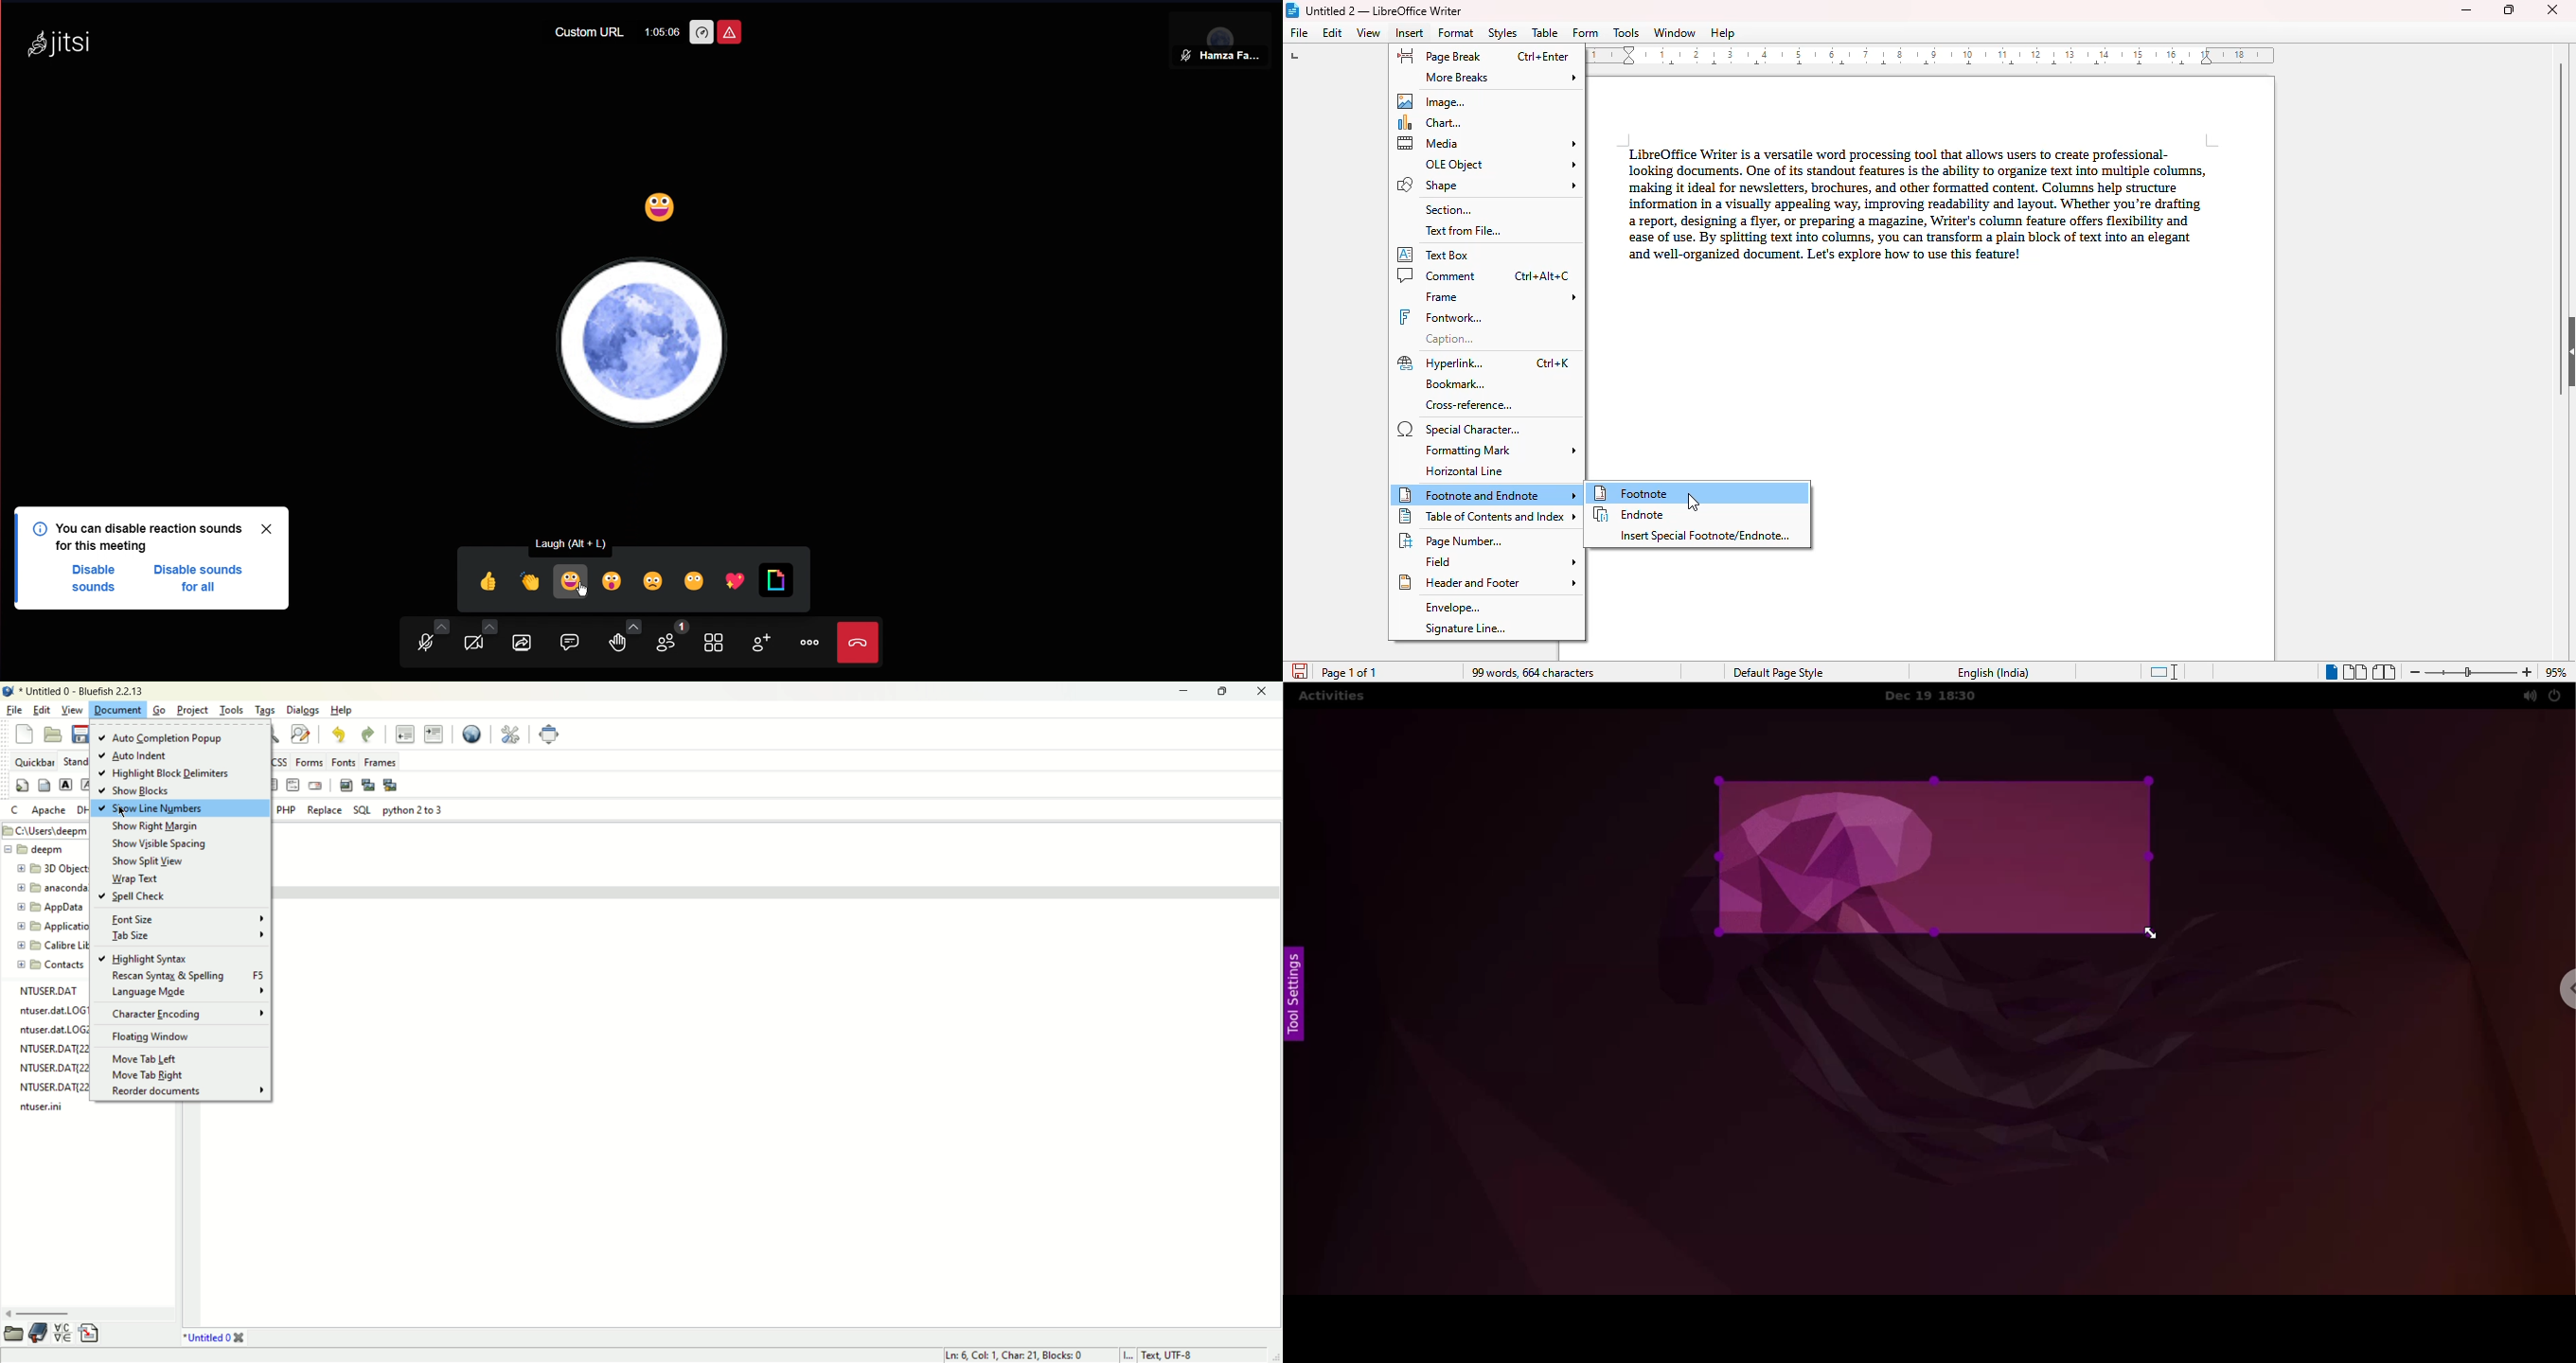 The height and width of the screenshot is (1372, 2576). I want to click on body, so click(43, 786).